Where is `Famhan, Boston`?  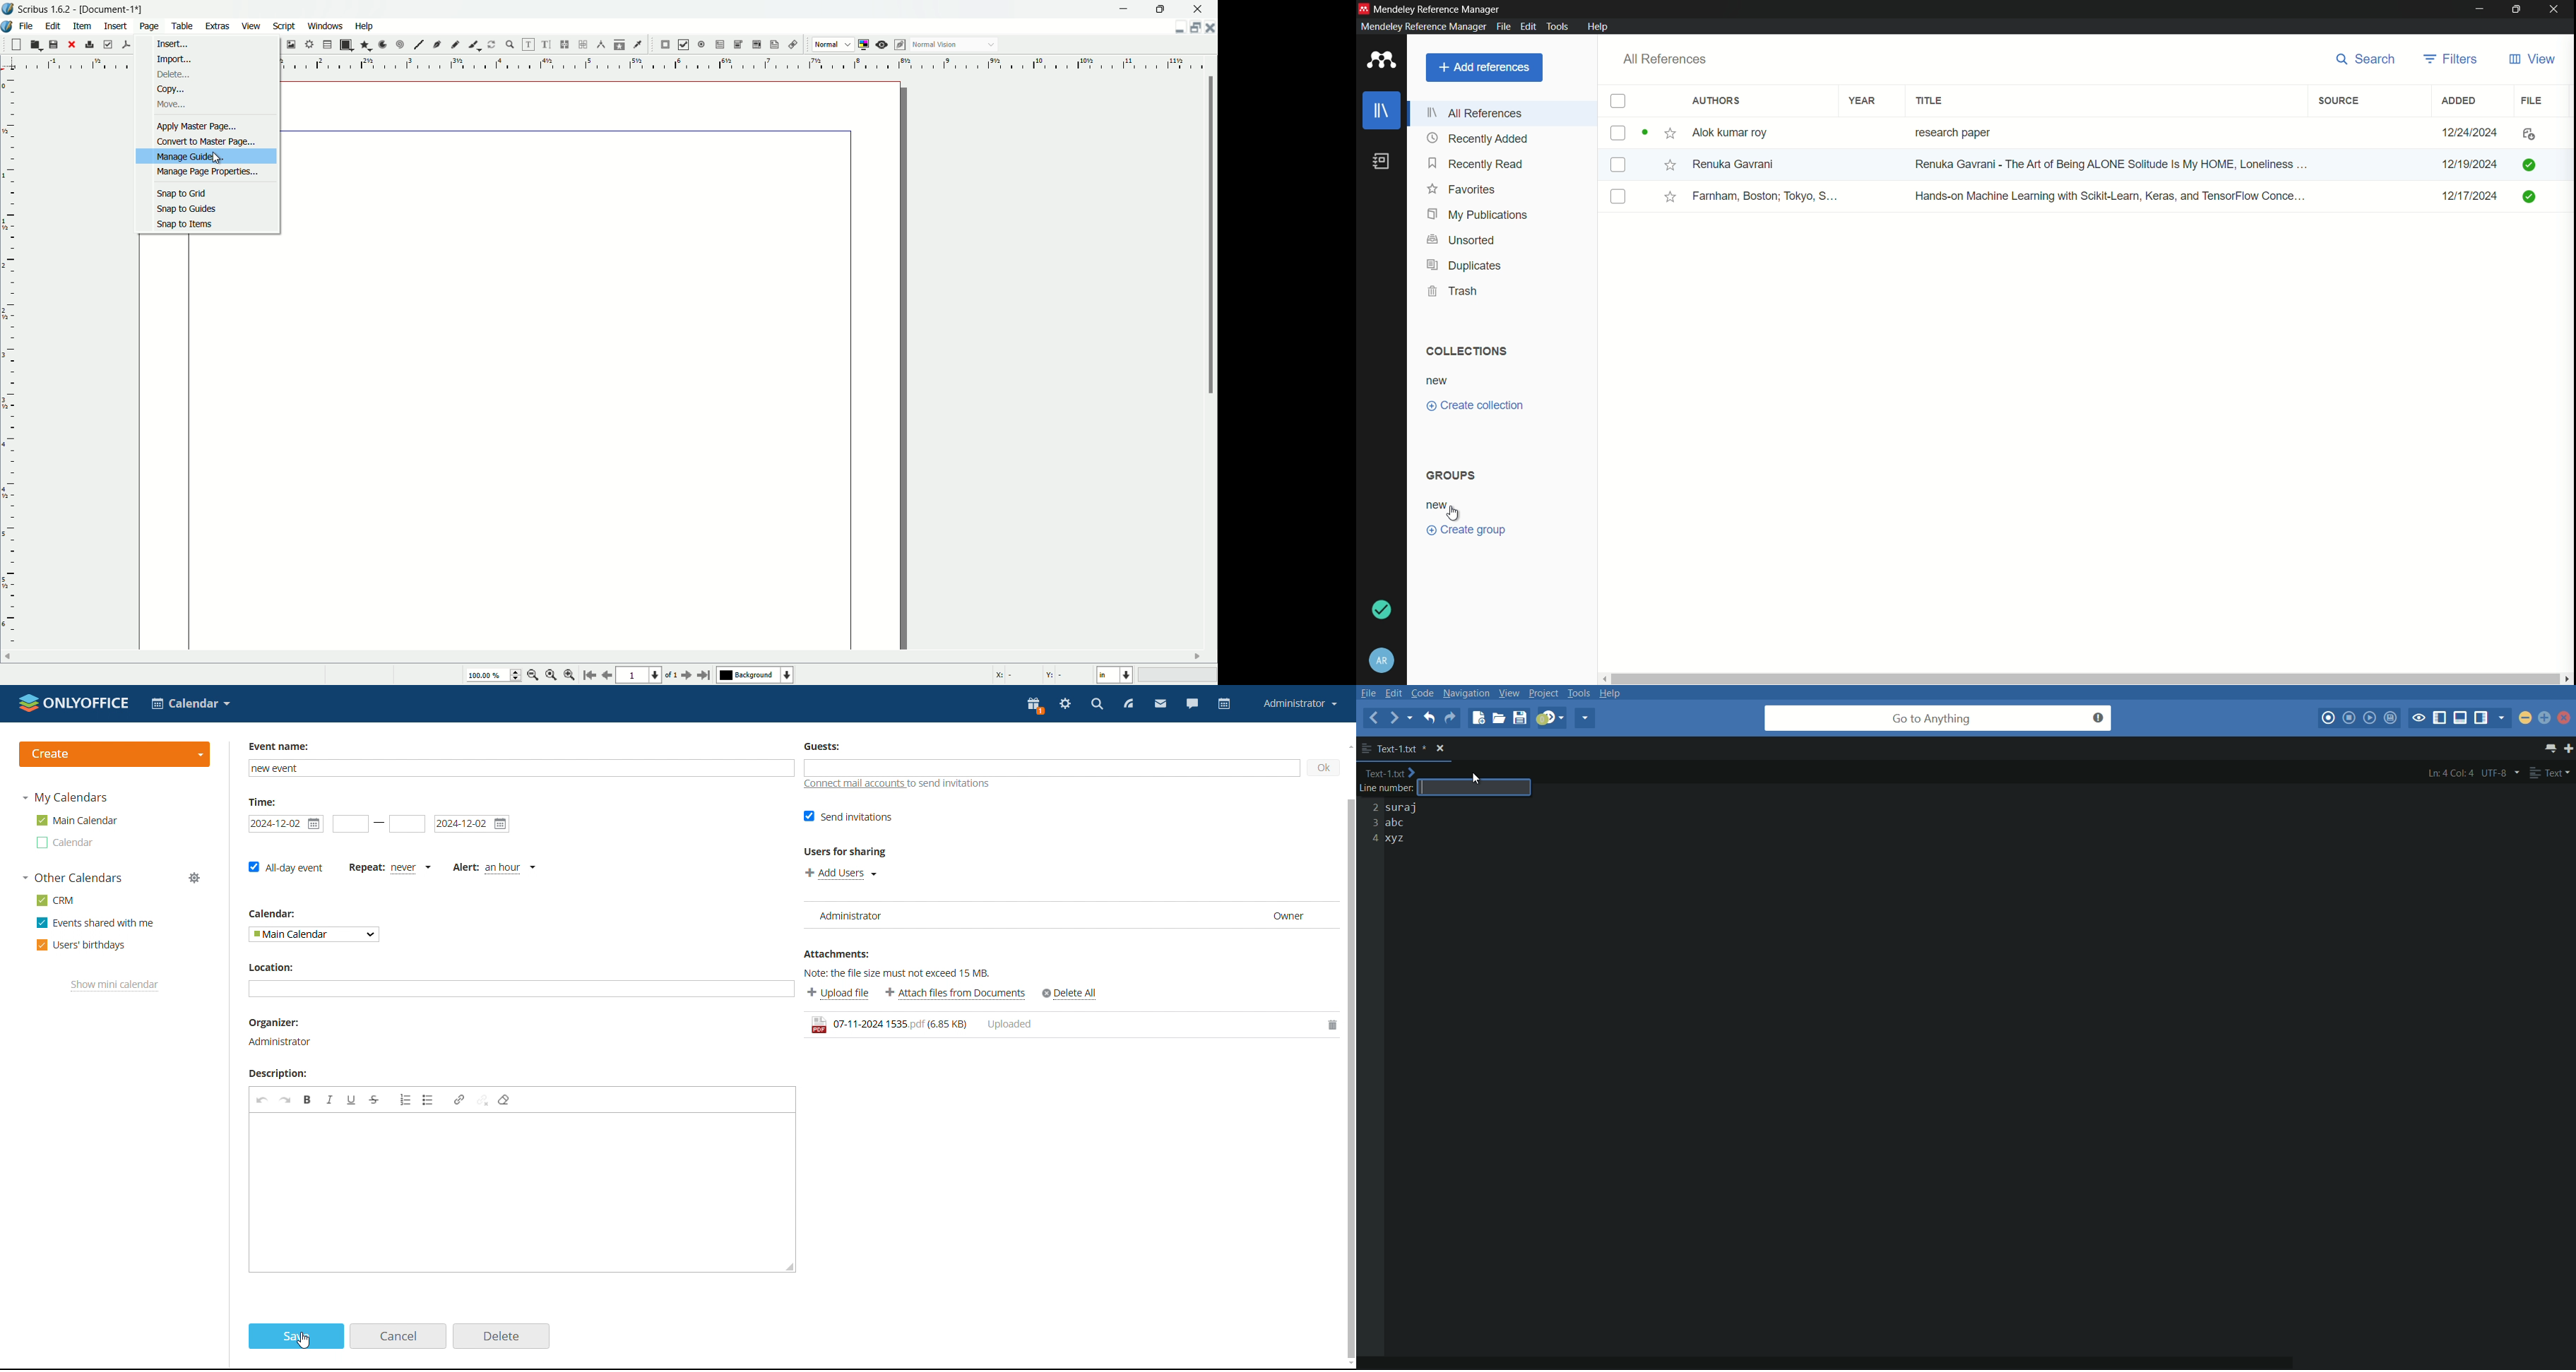
Famhan, Boston is located at coordinates (1767, 198).